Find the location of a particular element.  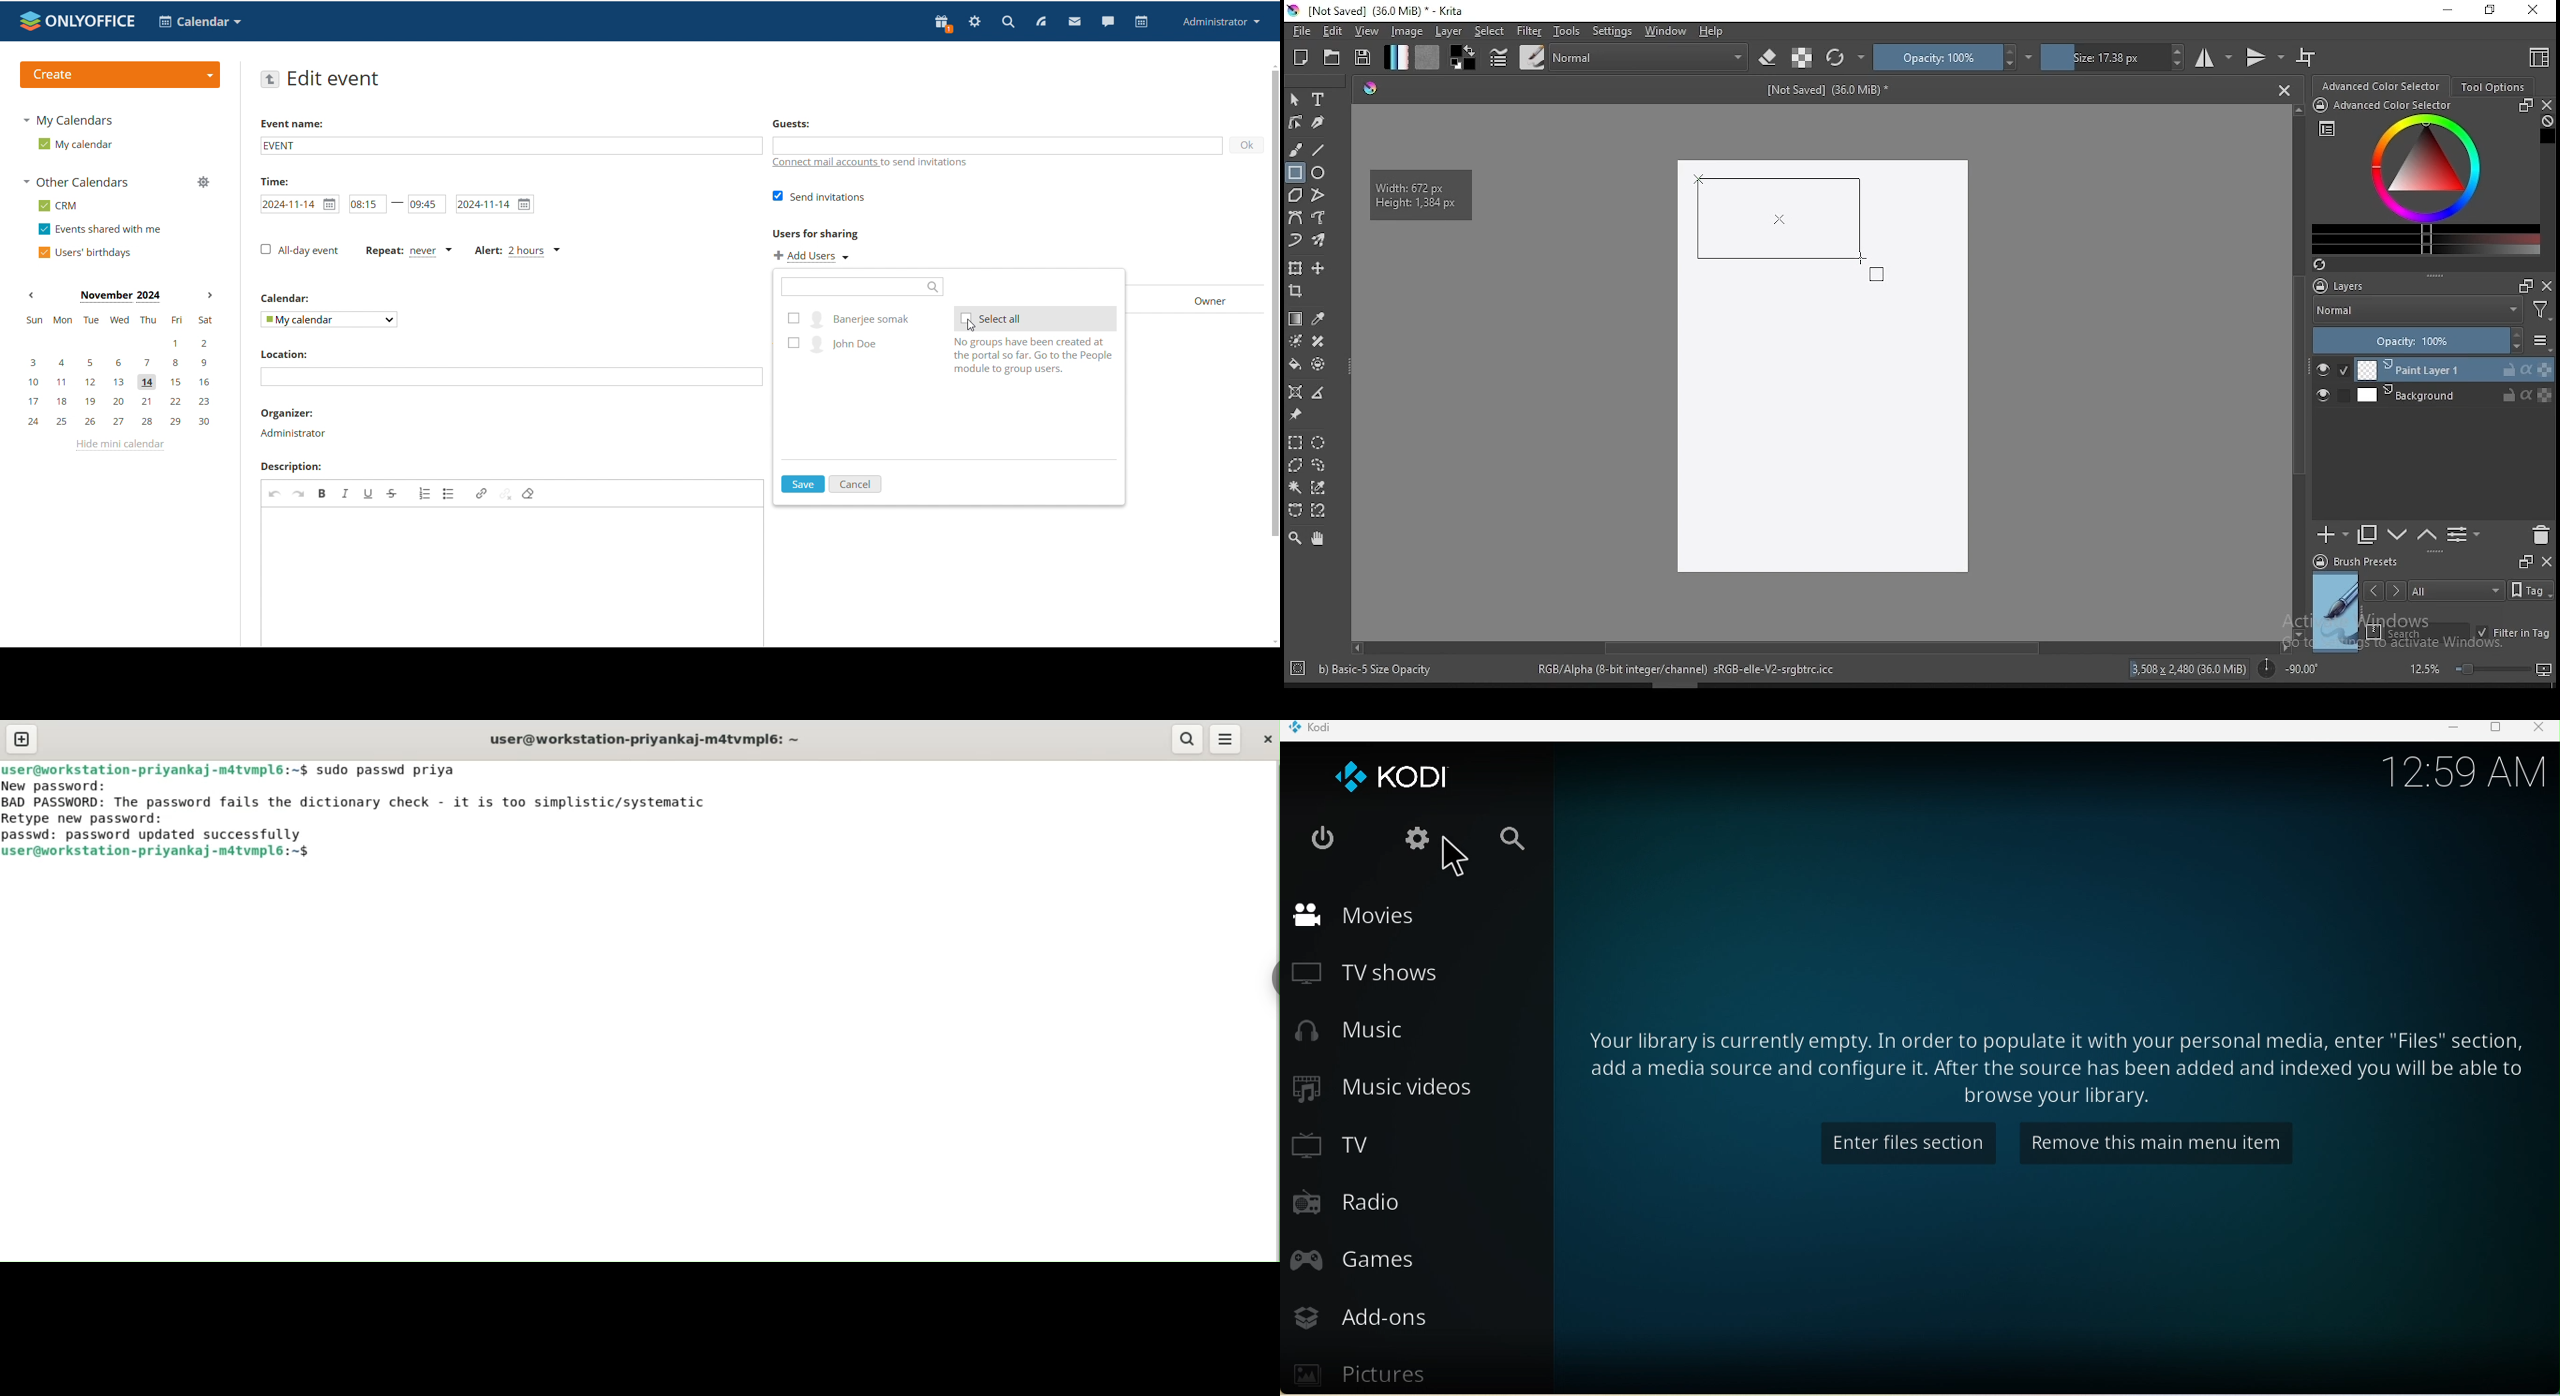

open is located at coordinates (1332, 57).